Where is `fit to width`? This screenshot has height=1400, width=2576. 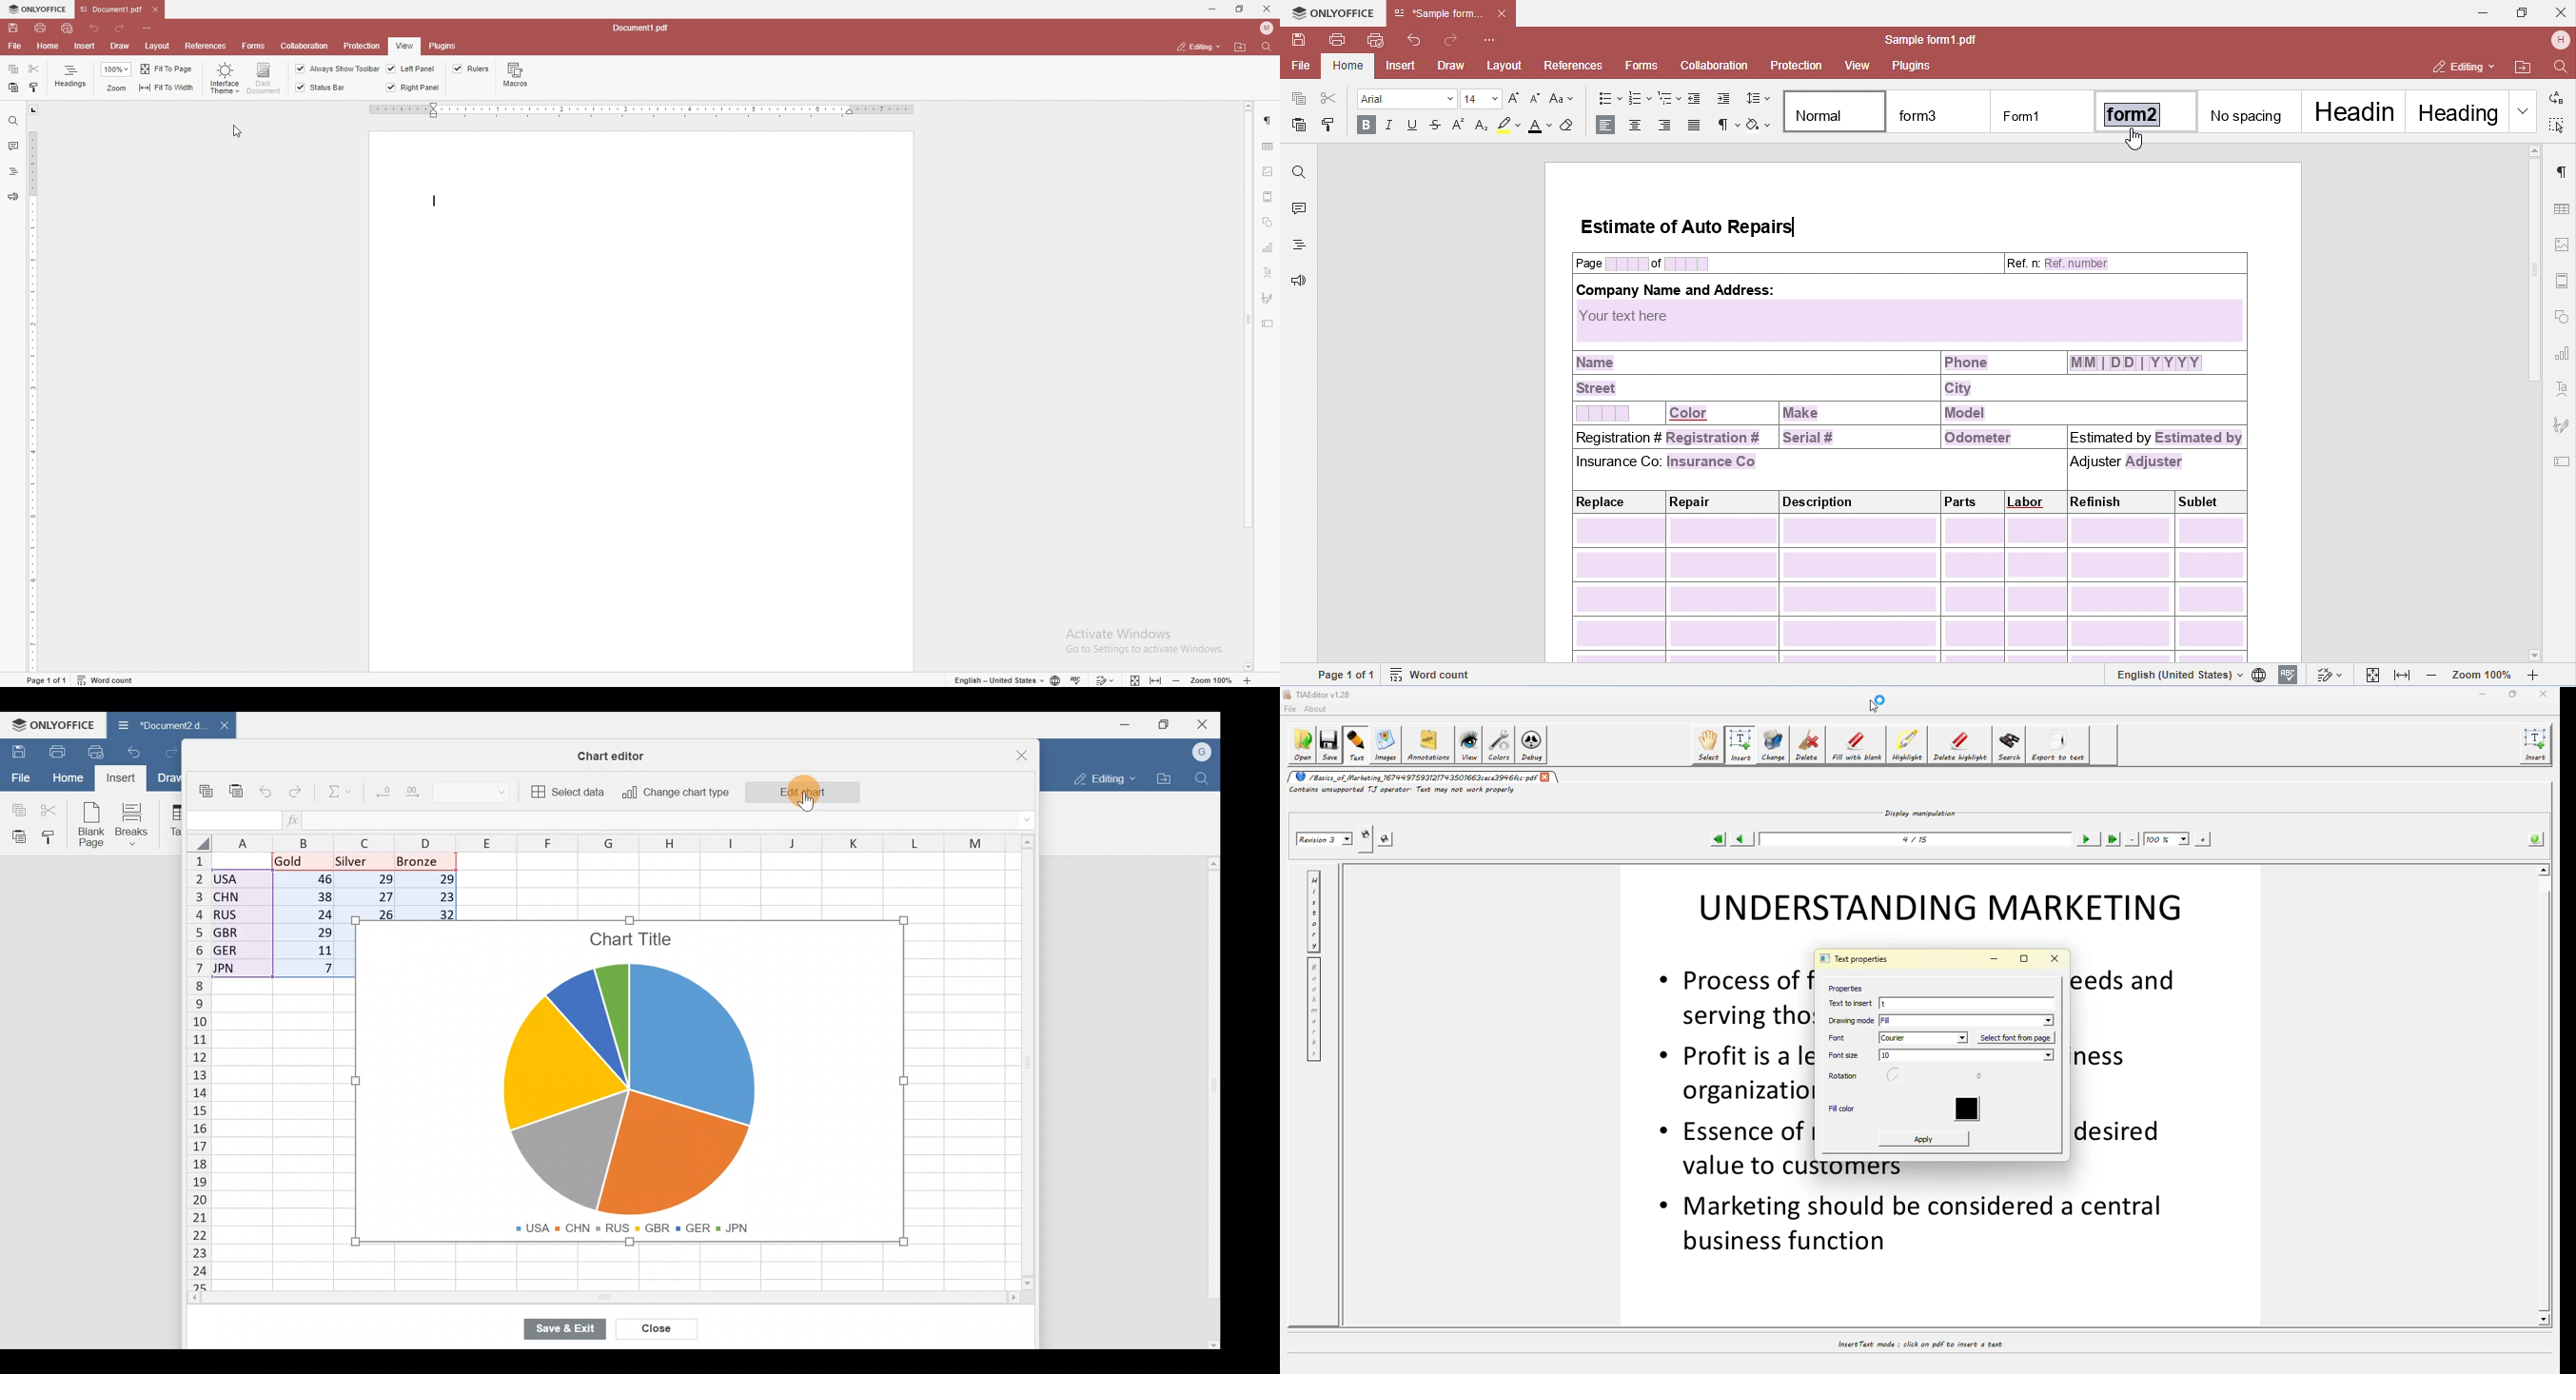 fit to width is located at coordinates (1157, 680).